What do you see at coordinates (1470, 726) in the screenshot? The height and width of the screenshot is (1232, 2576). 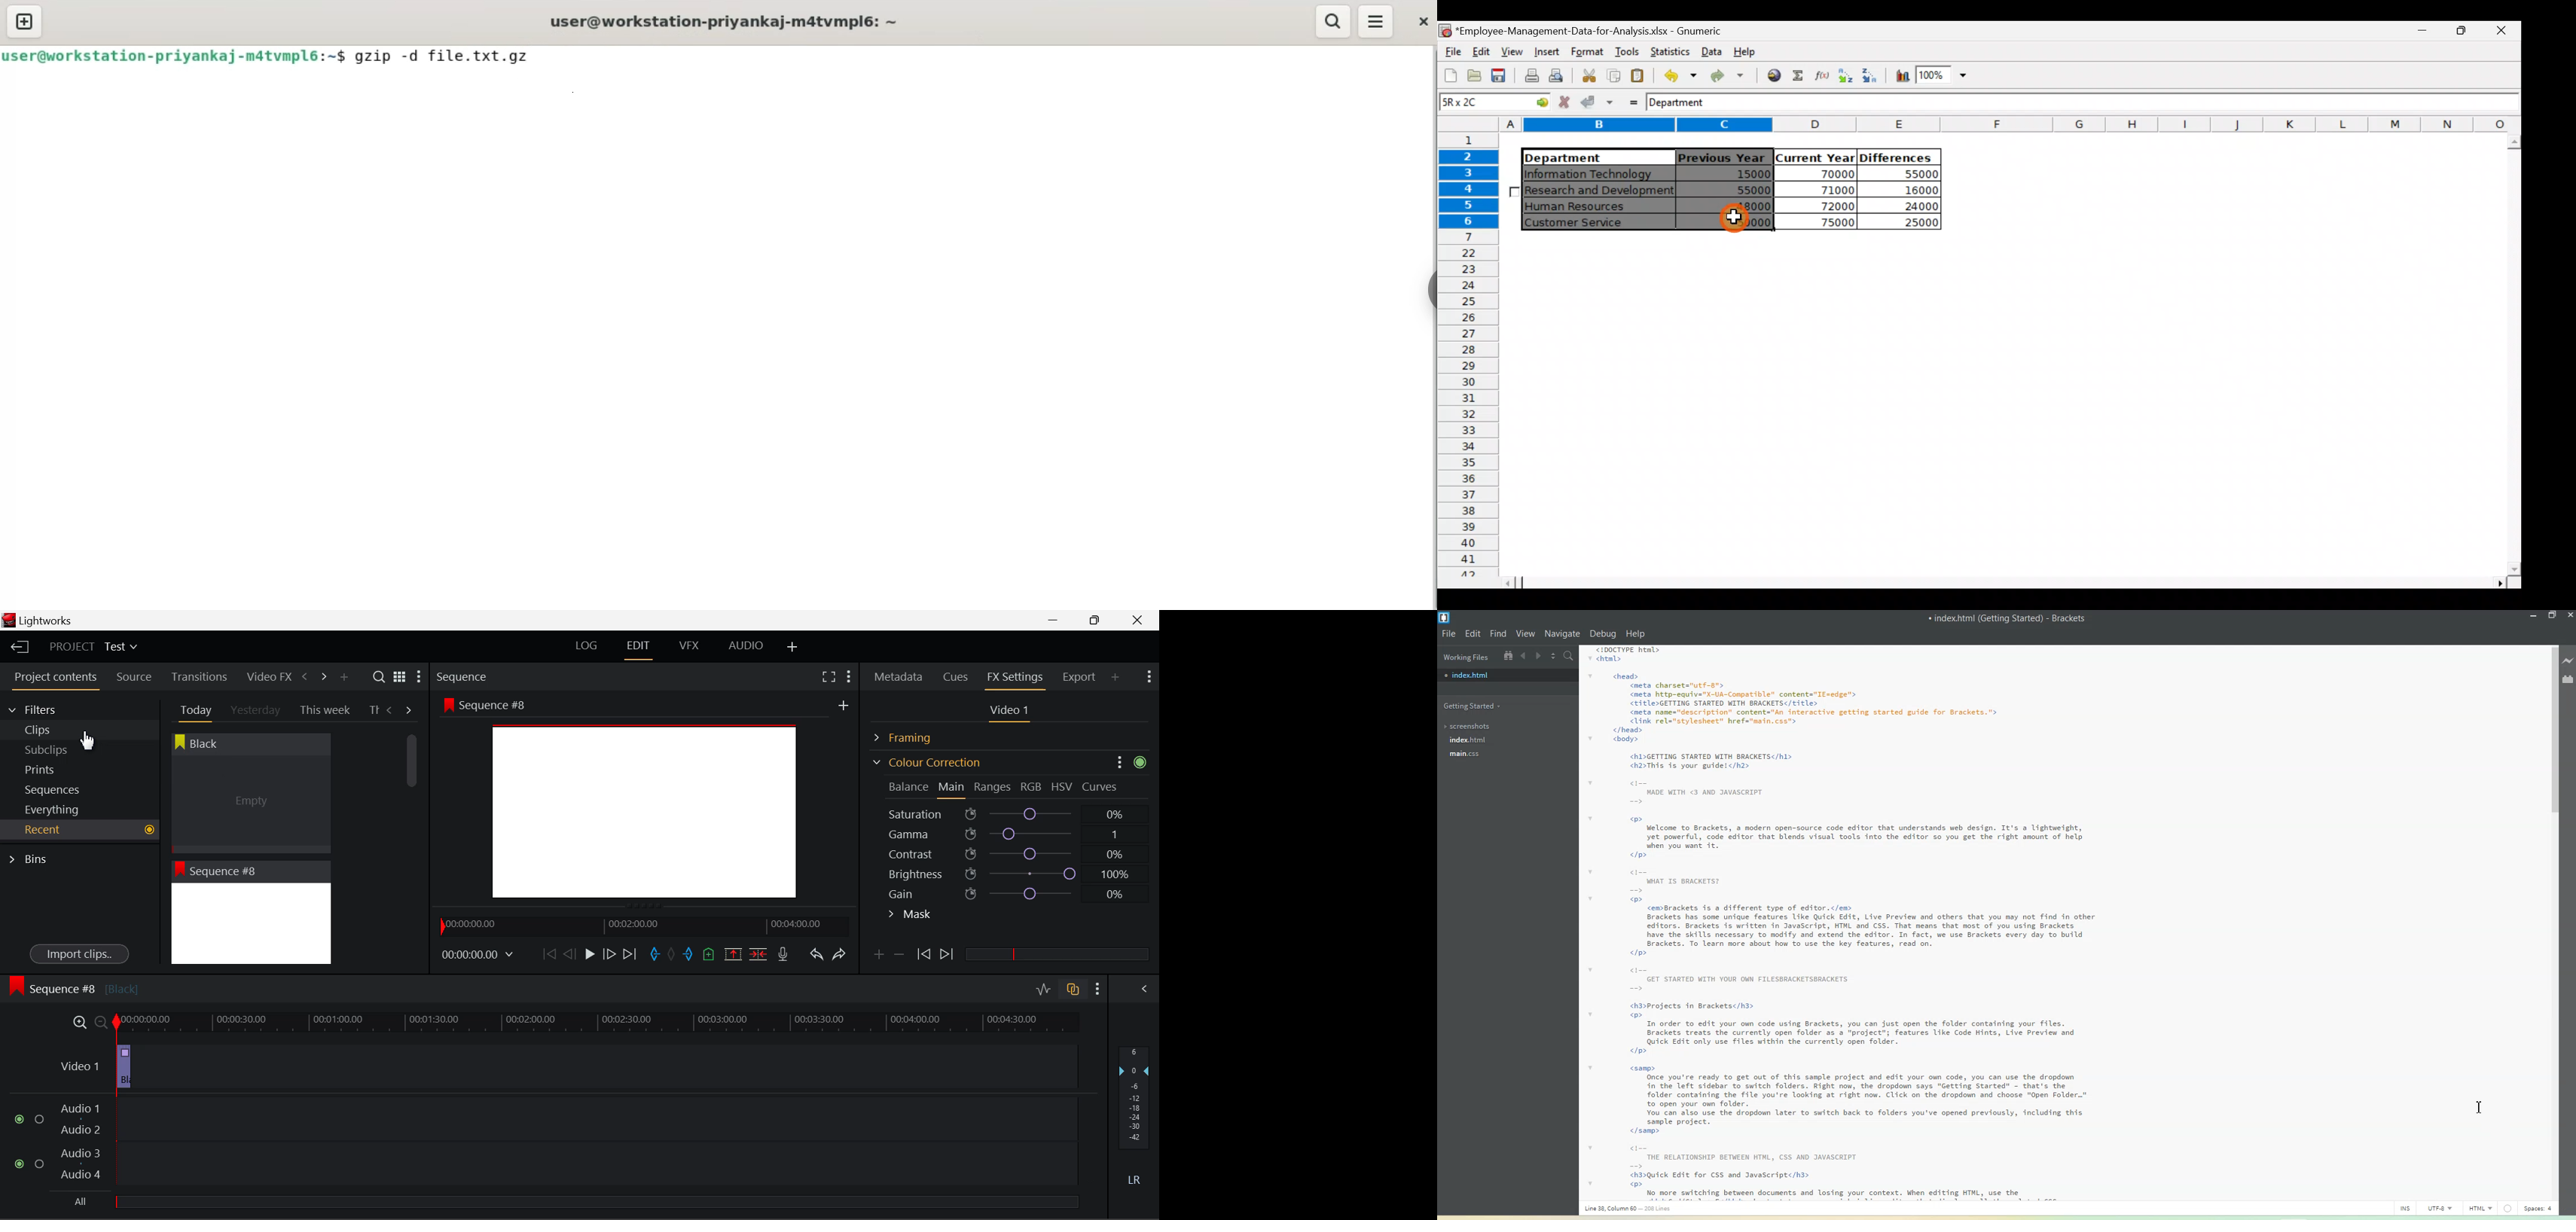 I see `Screenshot` at bounding box center [1470, 726].